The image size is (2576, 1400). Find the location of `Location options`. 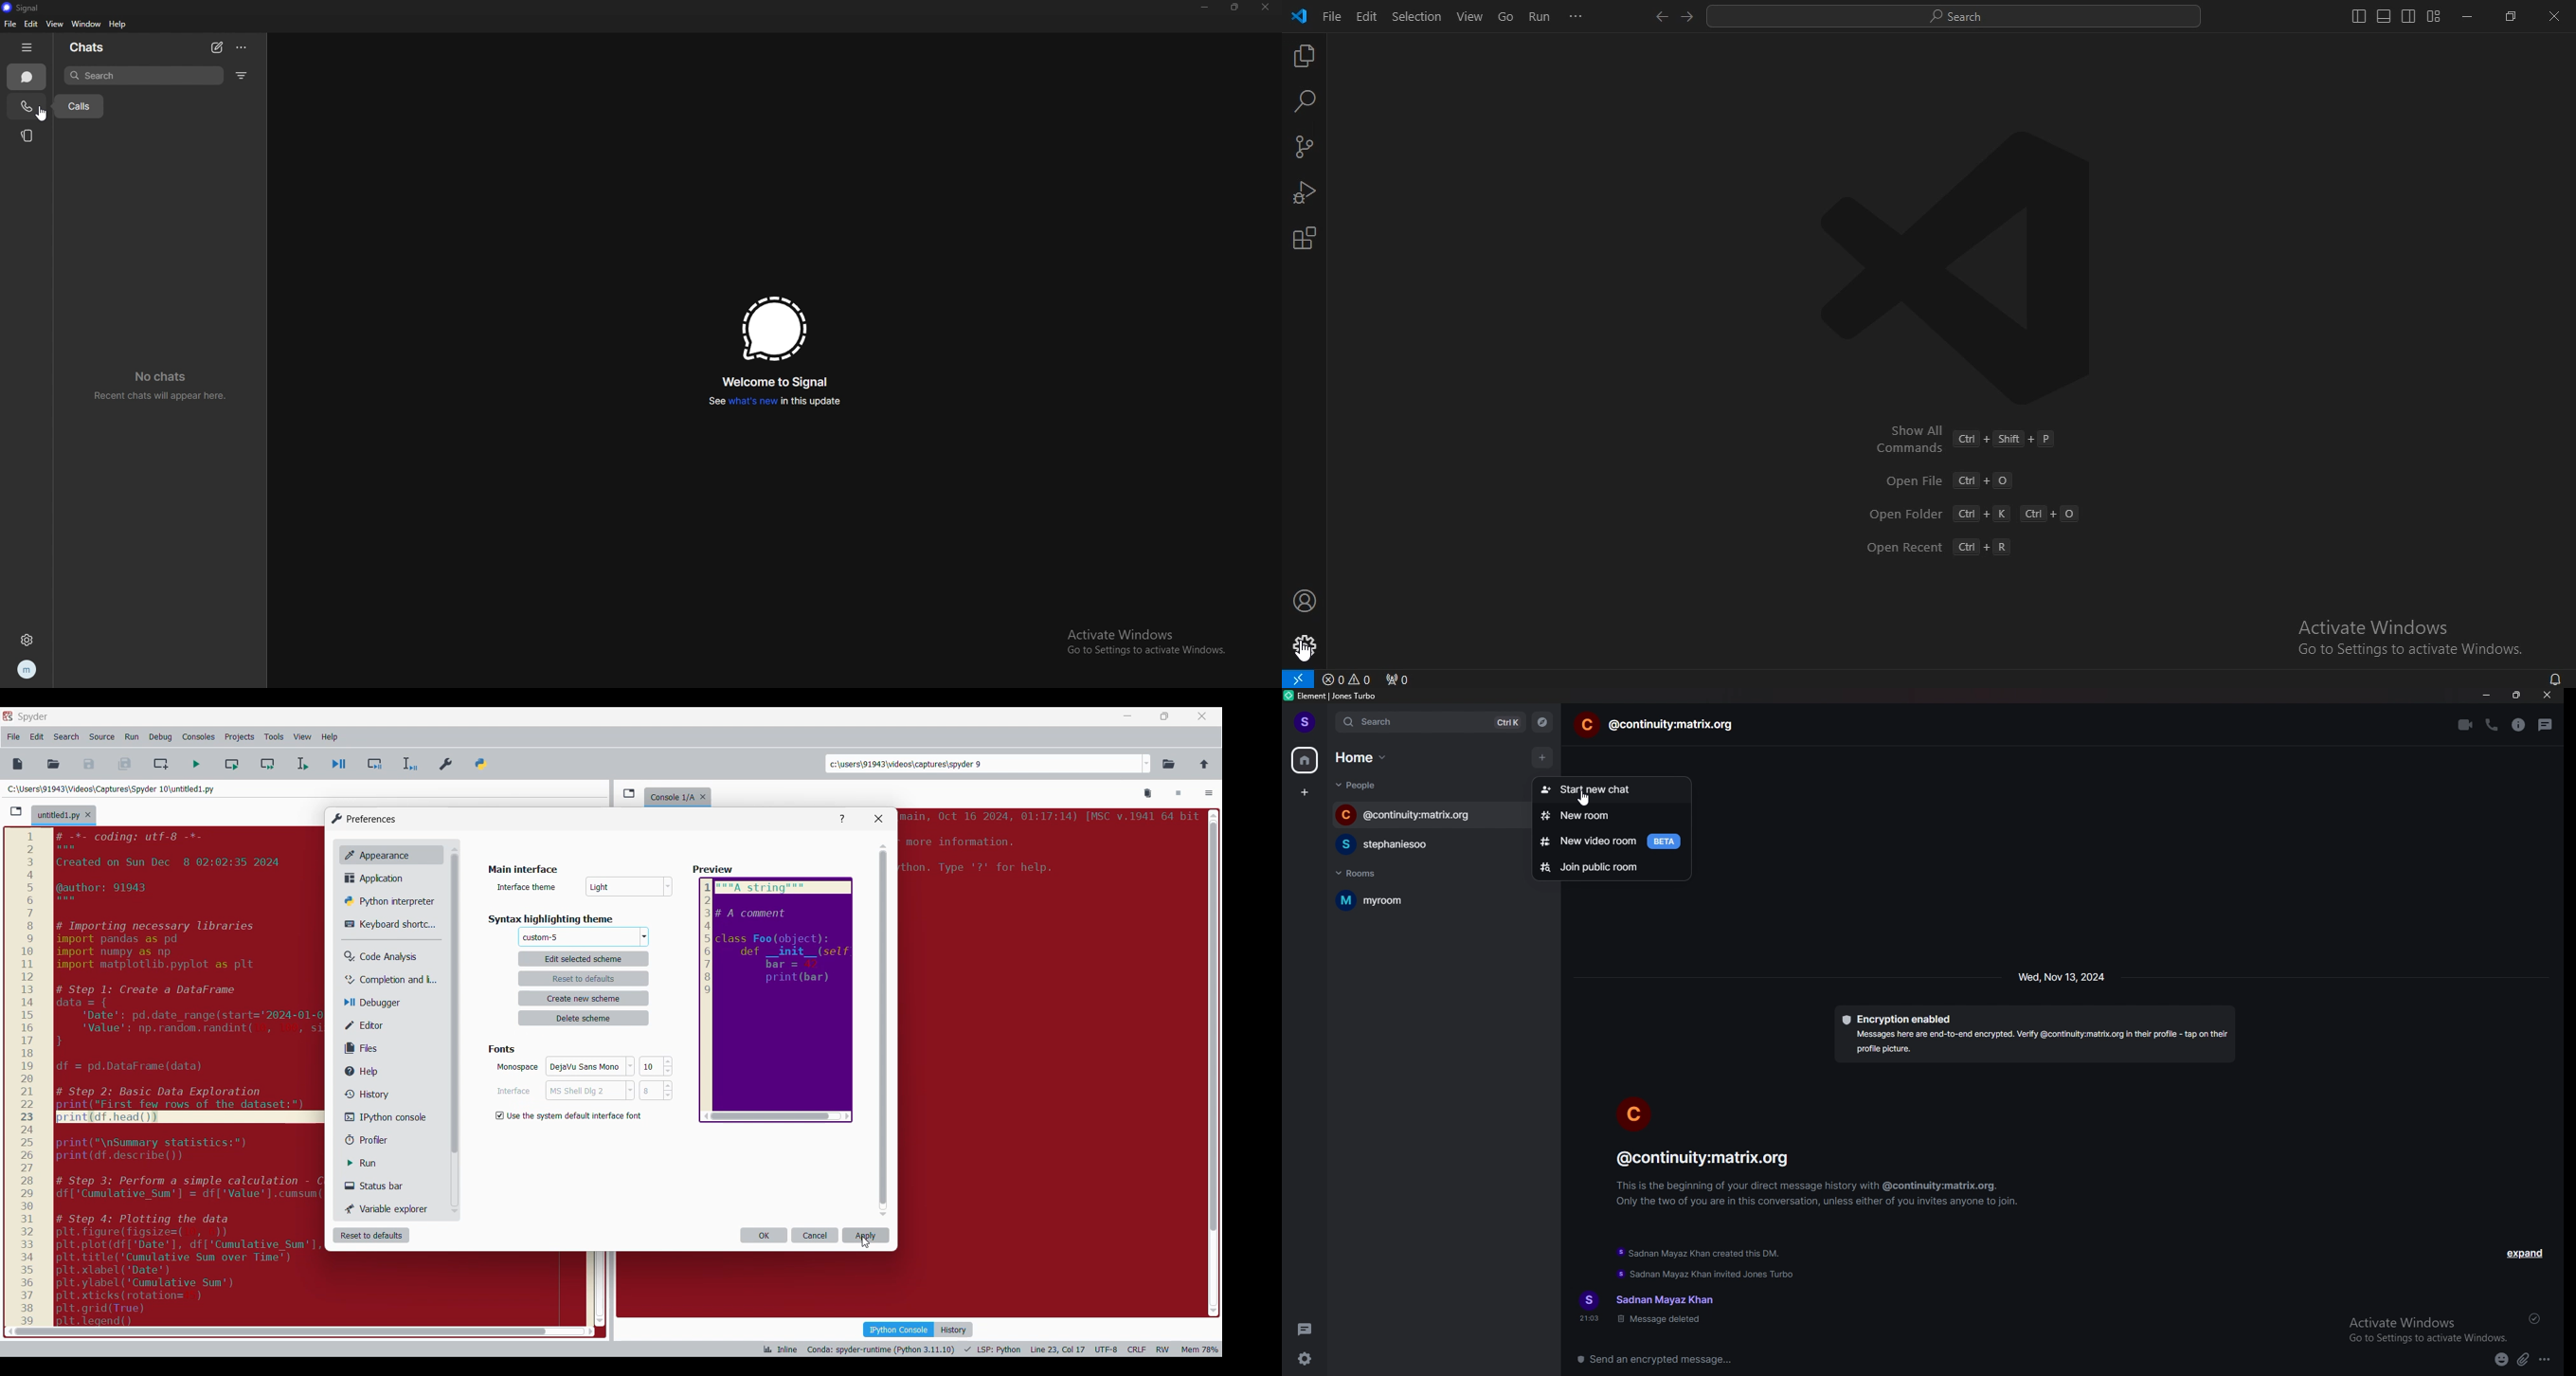

Location options is located at coordinates (1148, 764).